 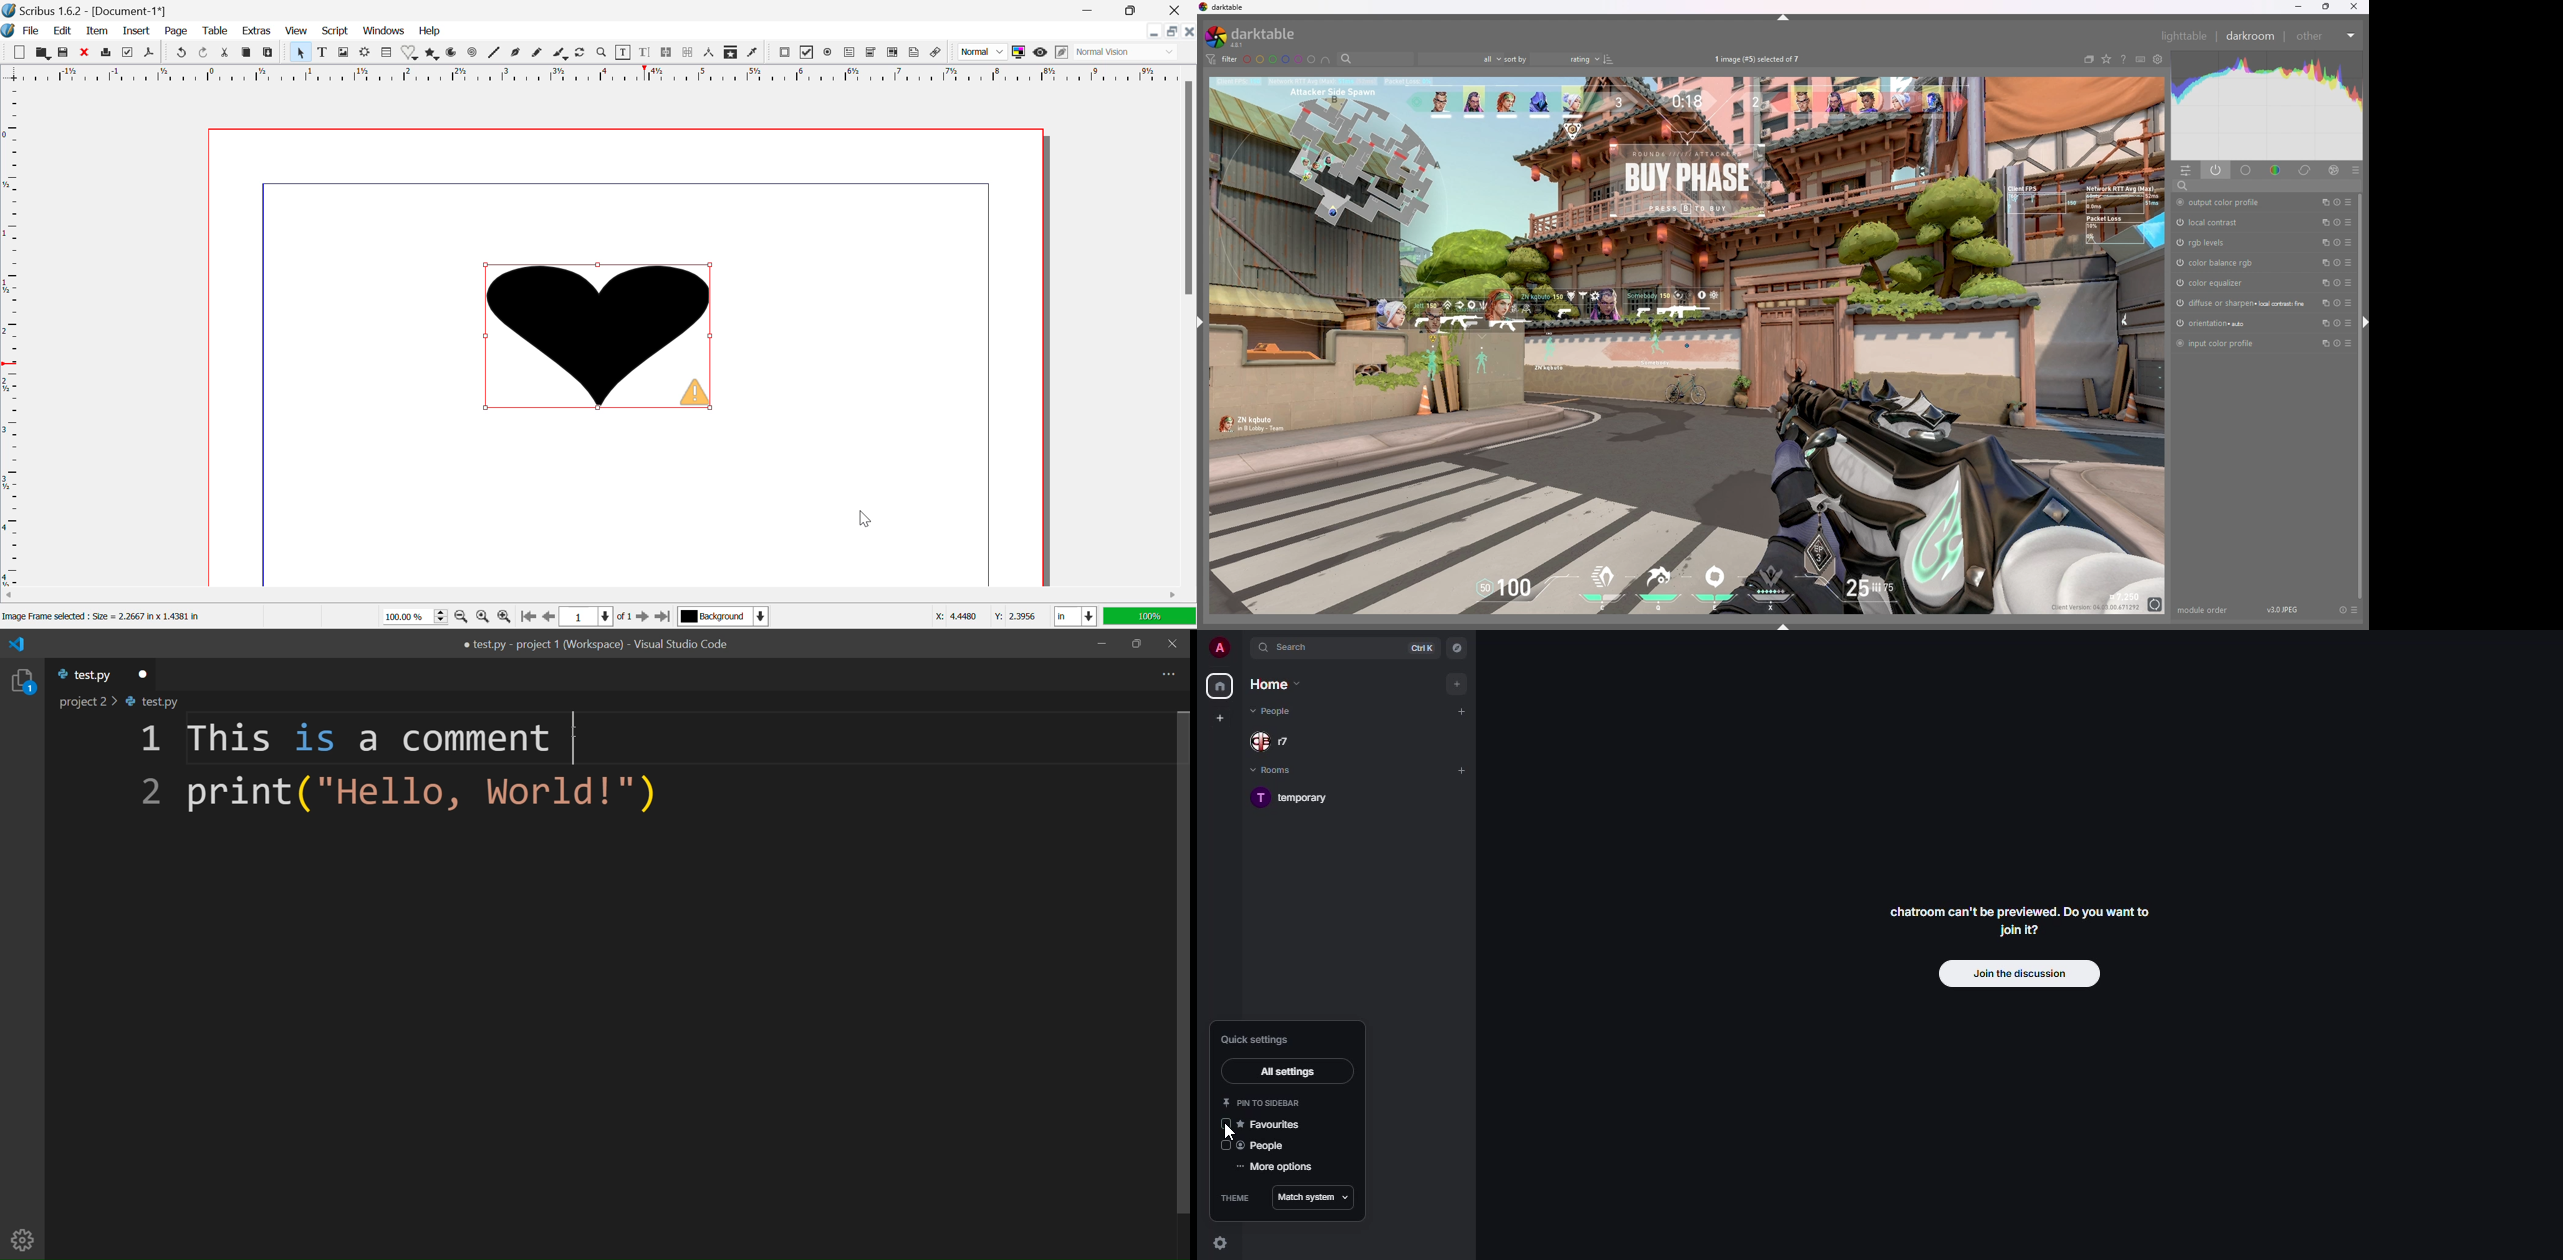 I want to click on chatroom can't be previewed. Join it?, so click(x=2018, y=920).